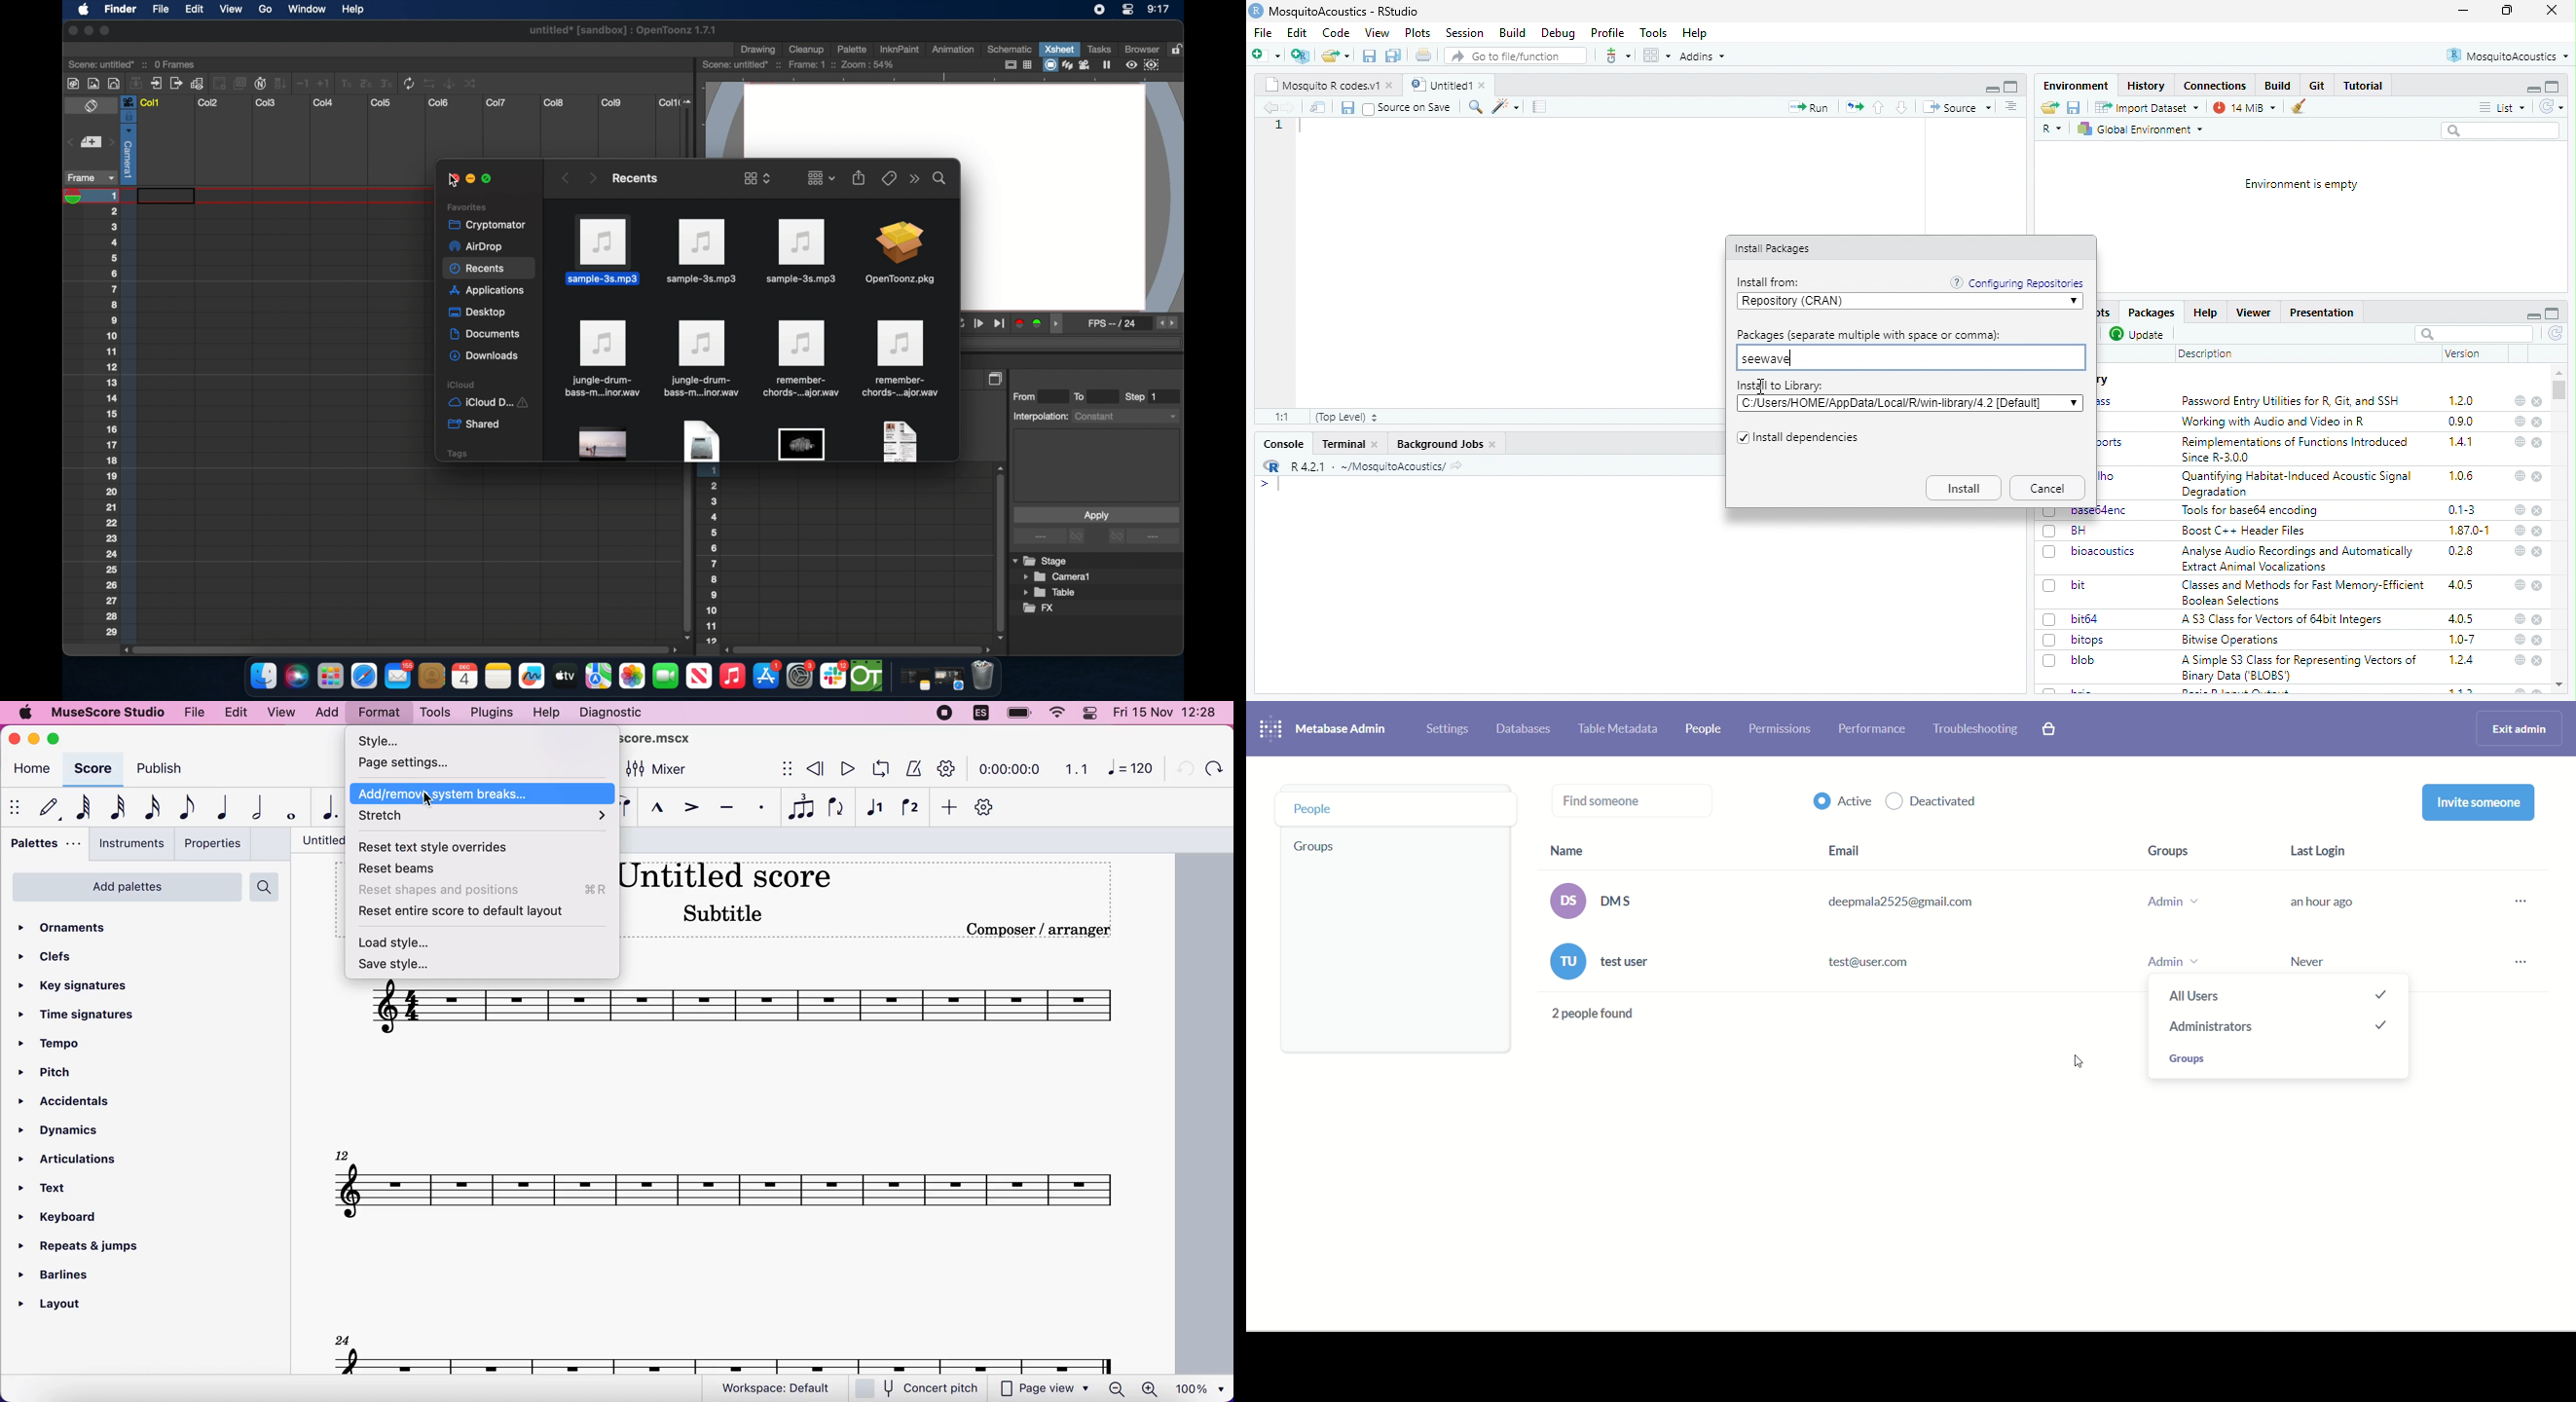  What do you see at coordinates (1903, 107) in the screenshot?
I see `down` at bounding box center [1903, 107].